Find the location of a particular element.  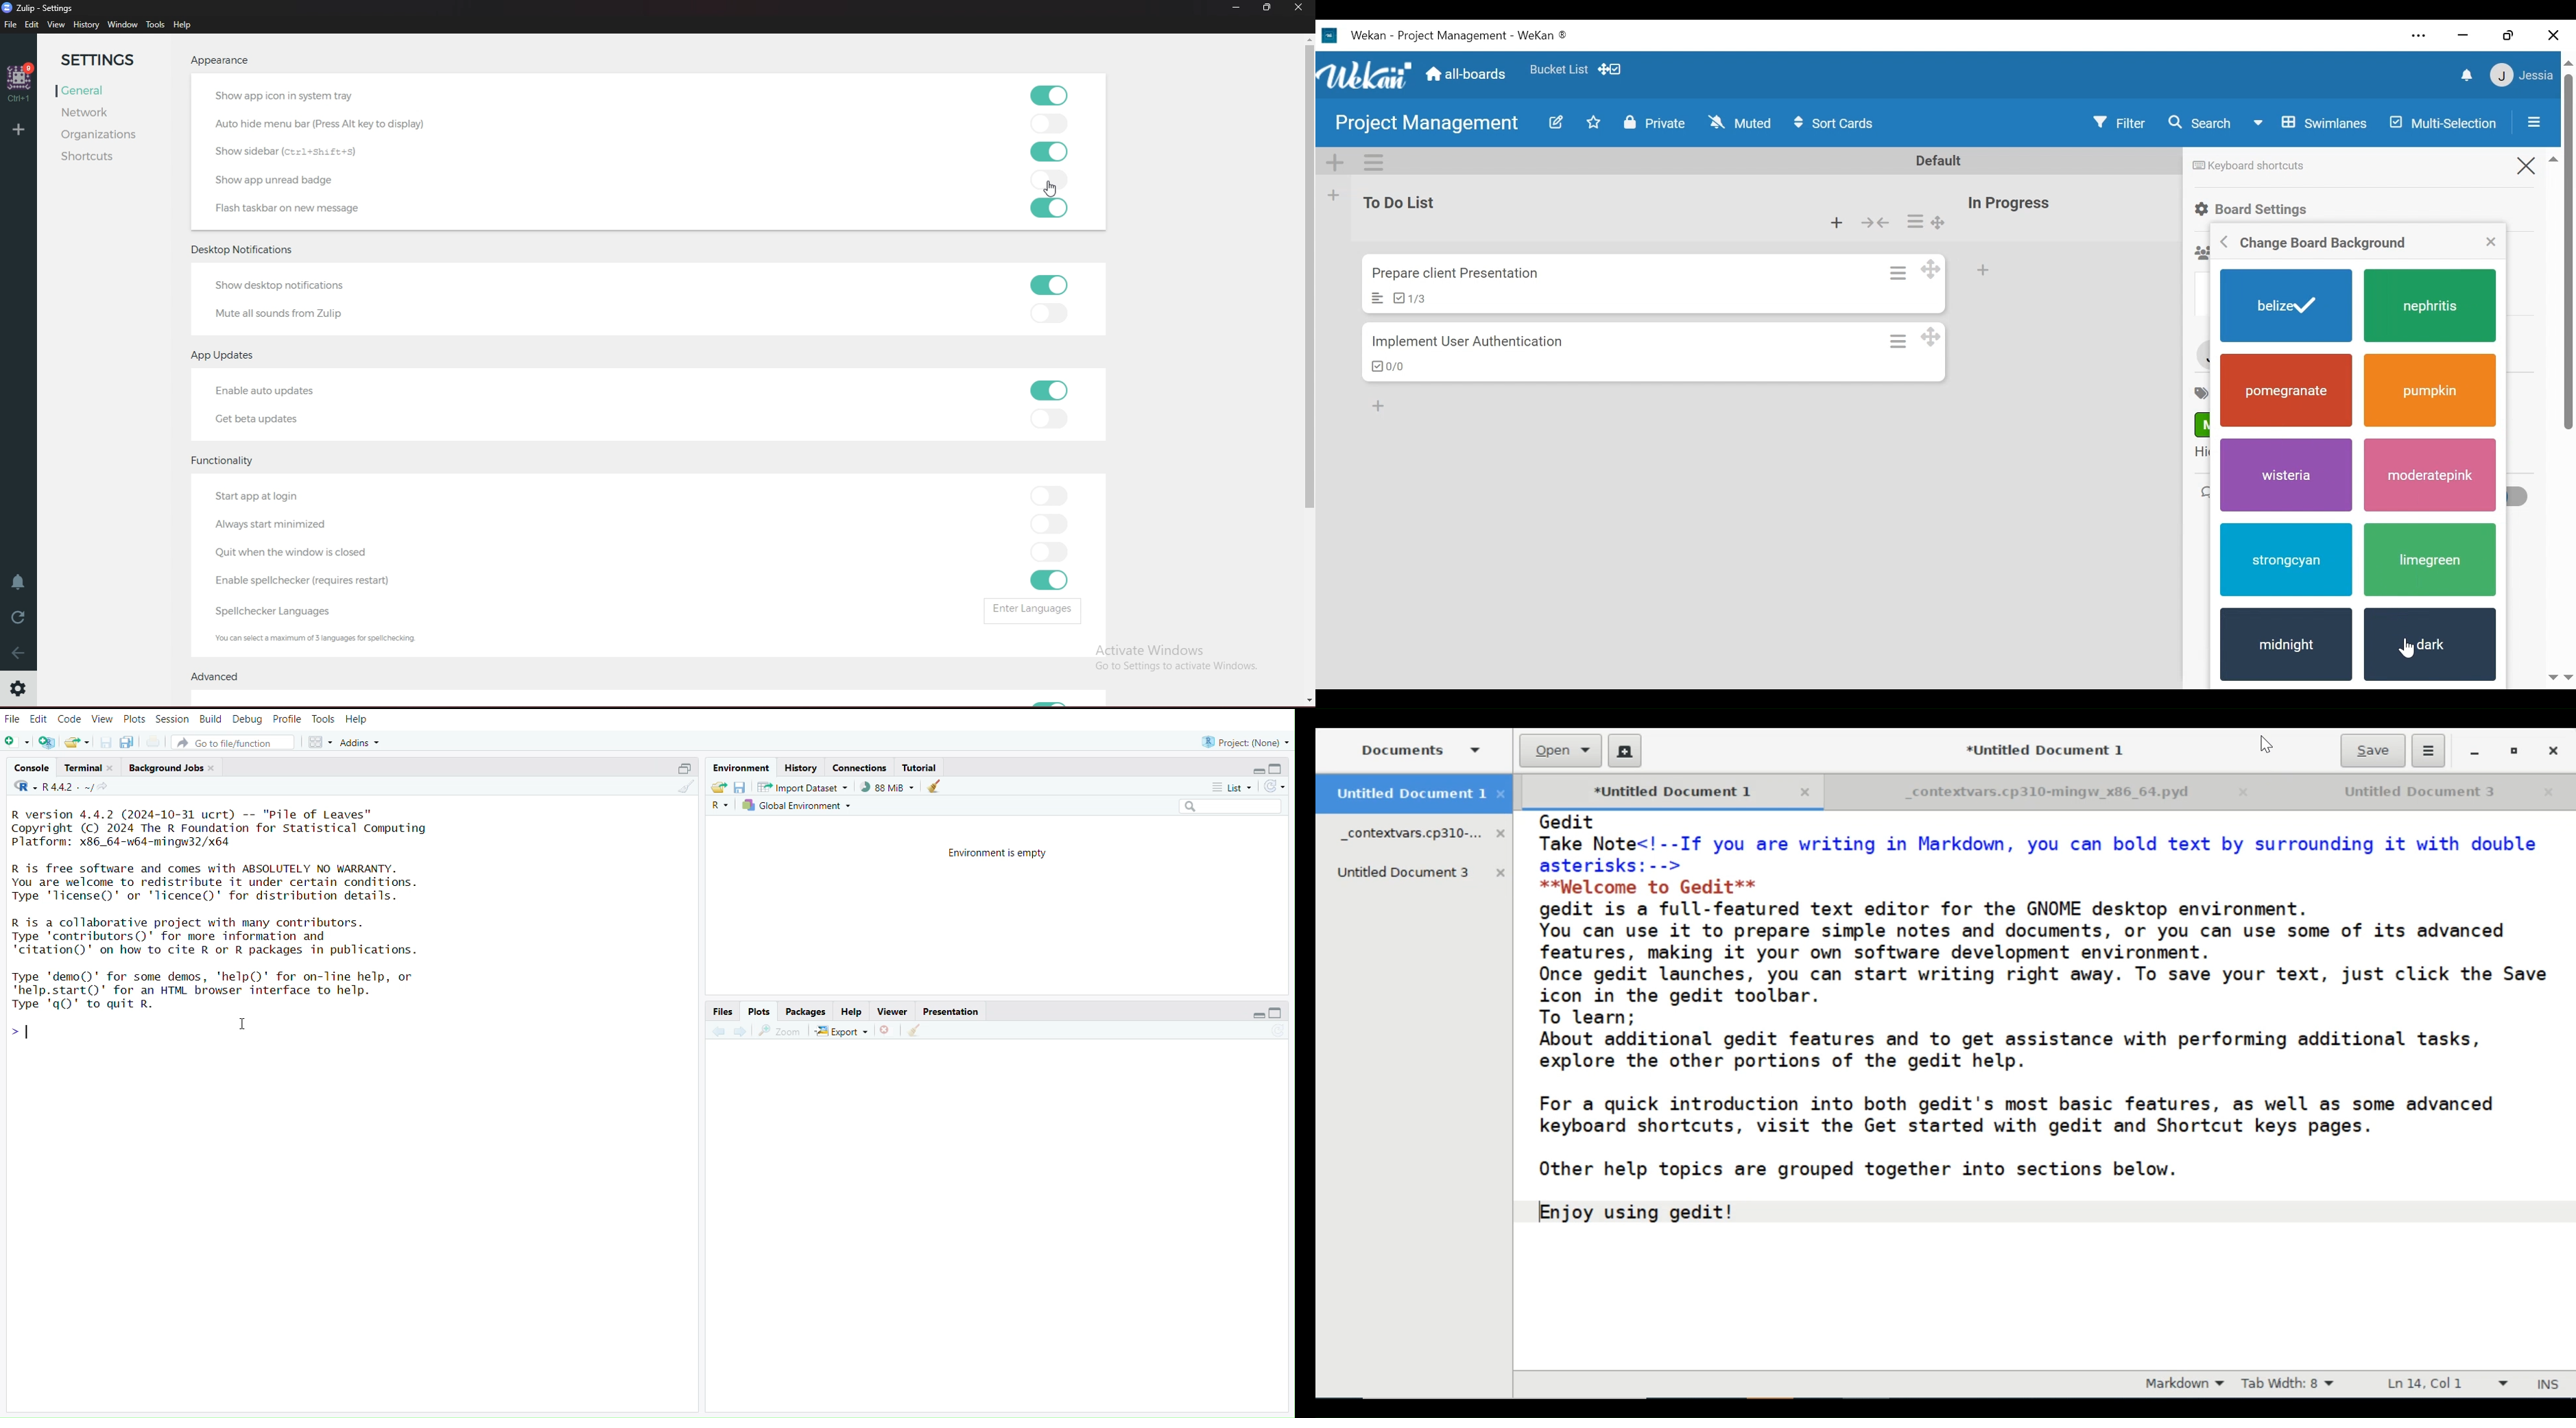

Gedit  Take Note<!--If you are writing in Markdown, you can bold text by surrounding it with double asterisks:--> **Welcome to Gedit**  gedit is a full-featured text editor for the GNOME desktop environment.  You can use it to prepare simple notes and documents, or you can use some of its advanced features, making it your own software development environment is located at coordinates (2045, 1090).